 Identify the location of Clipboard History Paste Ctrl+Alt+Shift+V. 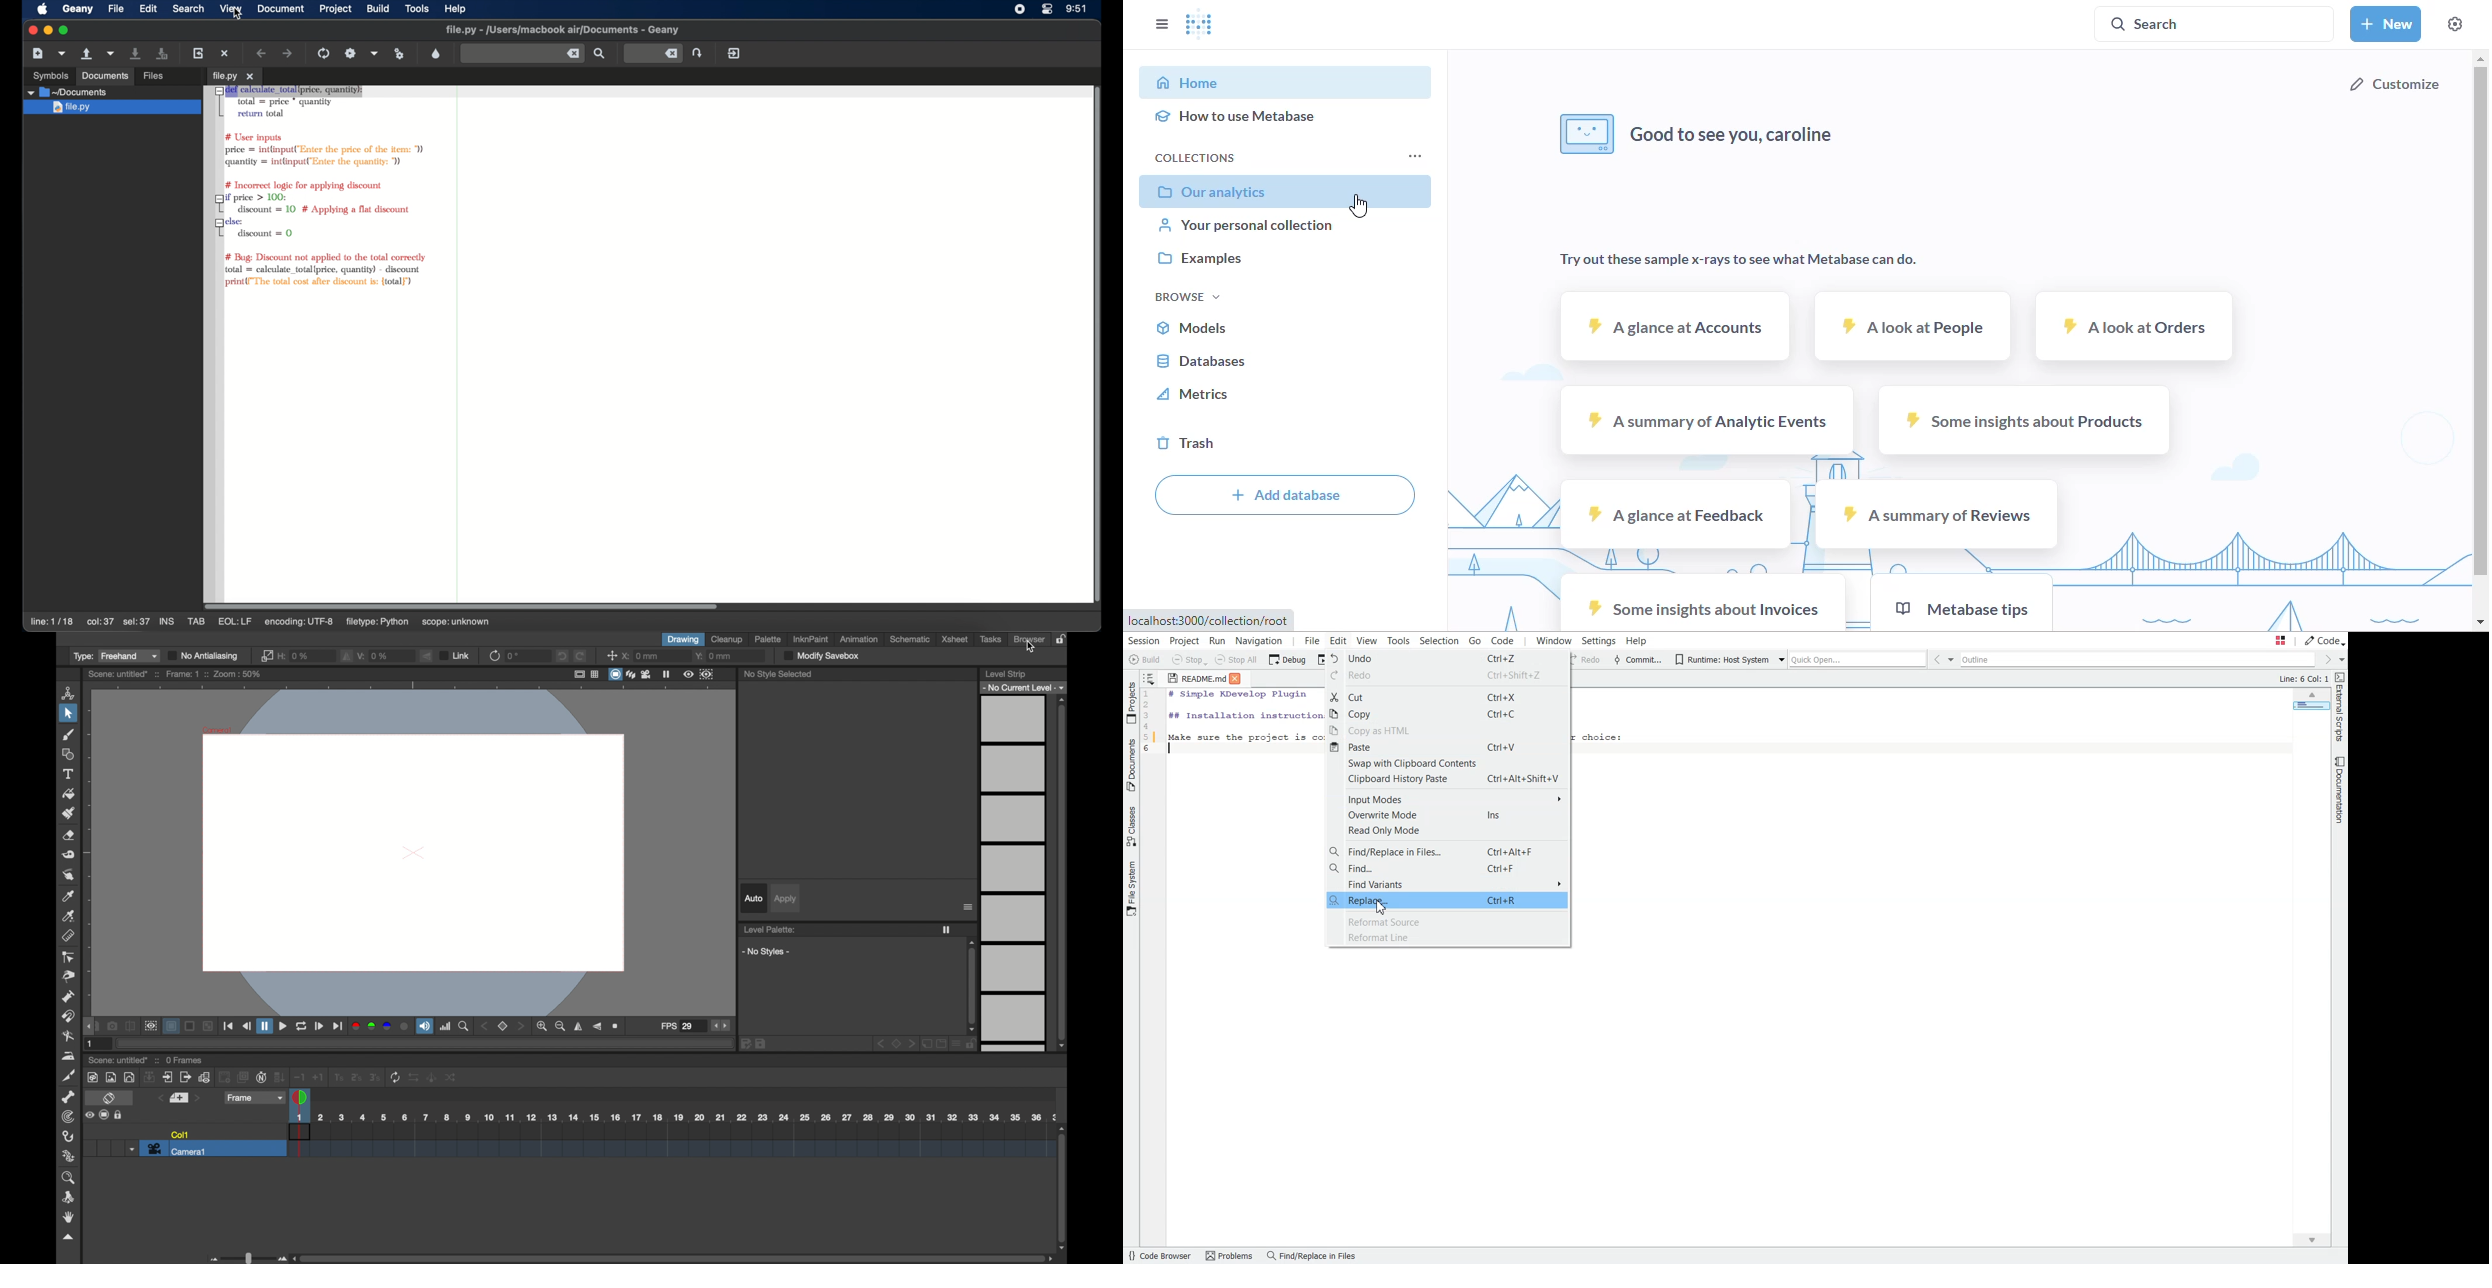
(1448, 778).